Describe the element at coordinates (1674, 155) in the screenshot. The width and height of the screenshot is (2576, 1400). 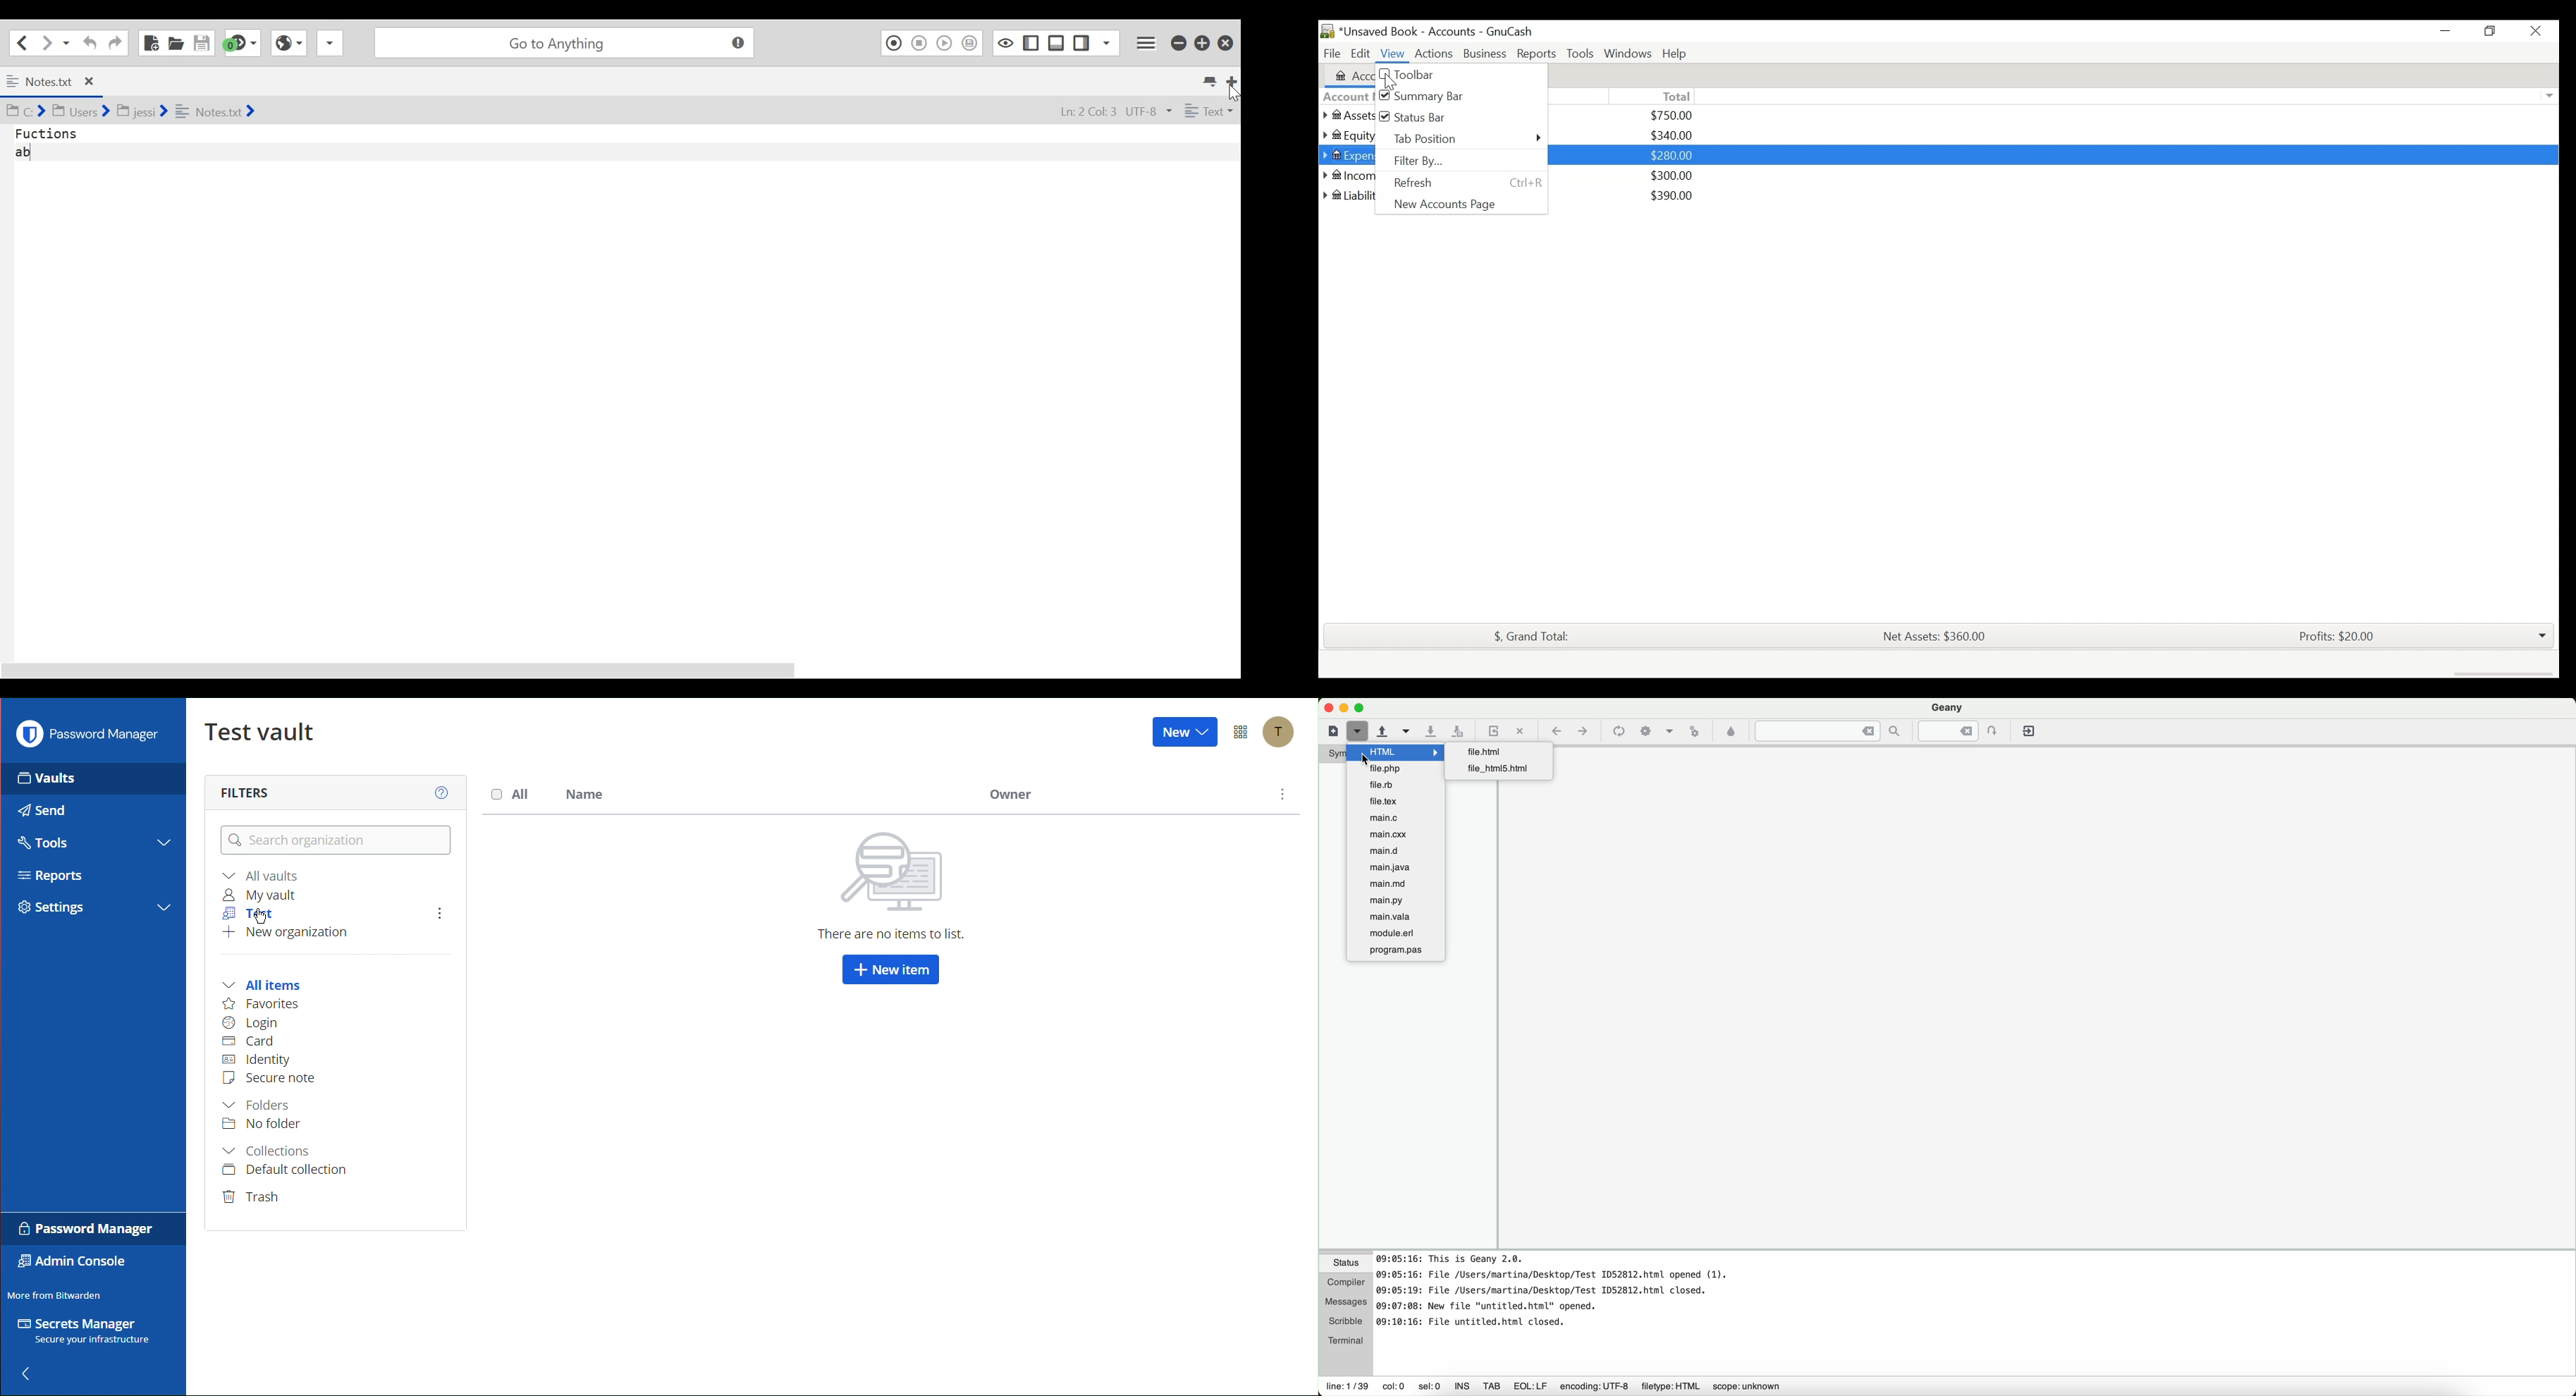
I see `$280.00` at that location.